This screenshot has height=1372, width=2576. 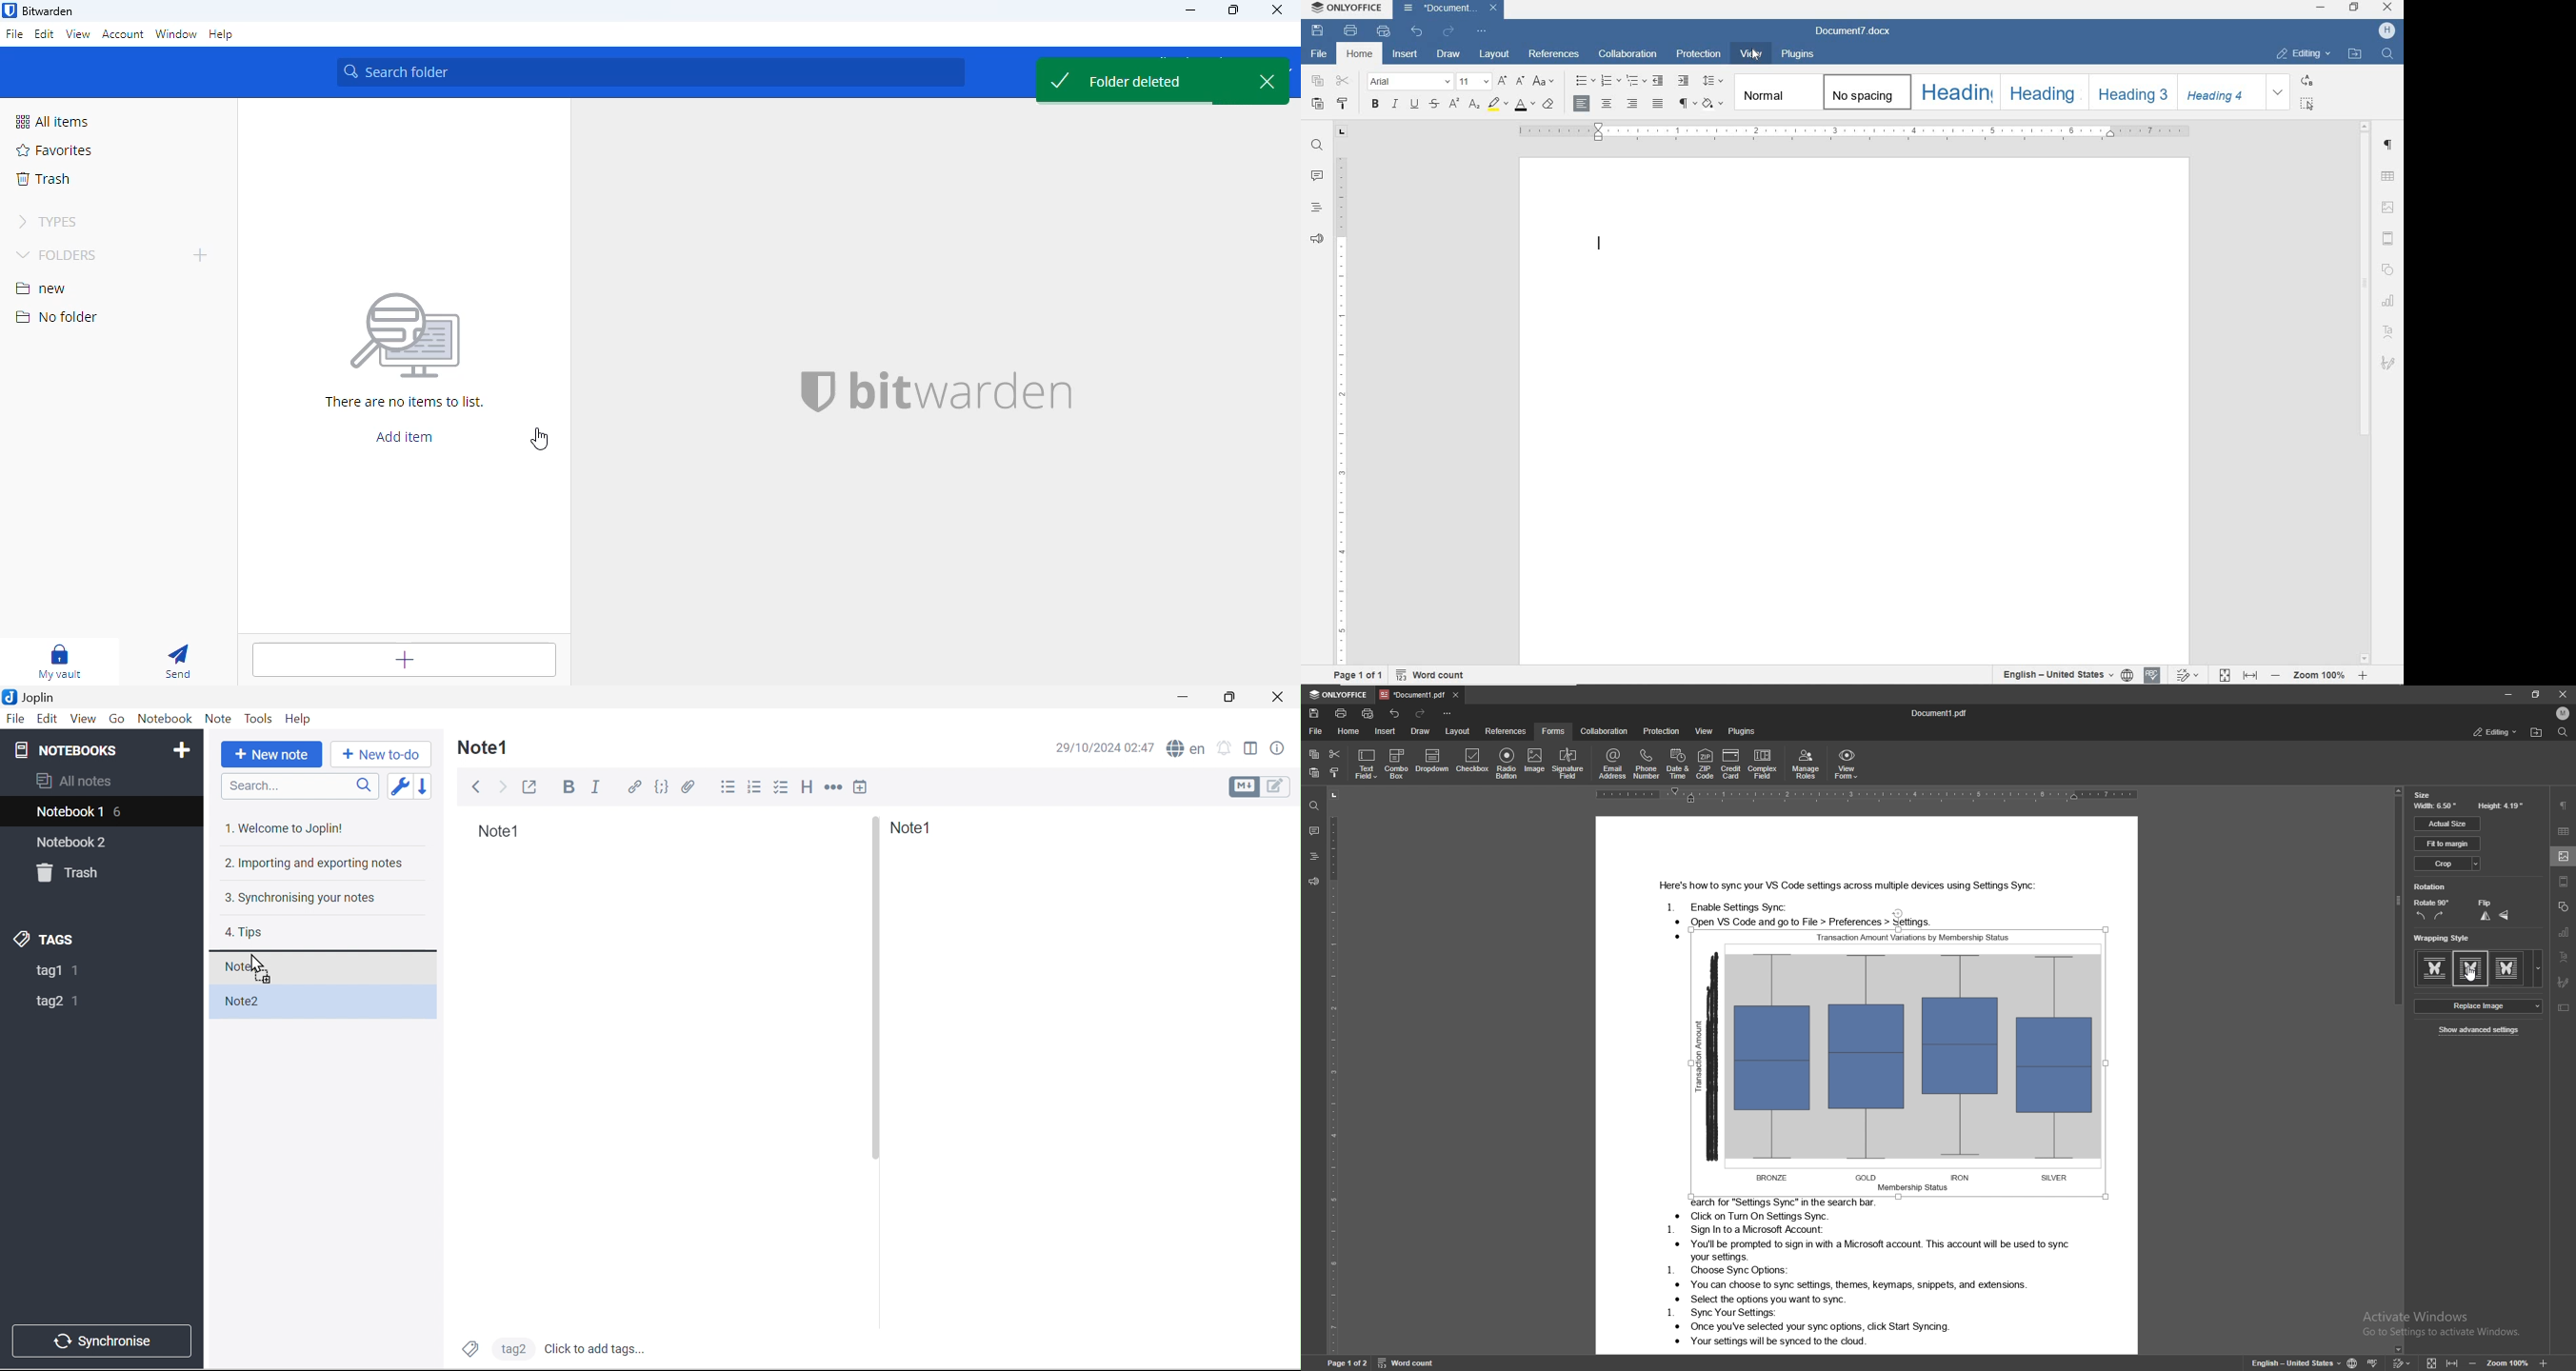 I want to click on CLEAR STYLE, so click(x=1549, y=105).